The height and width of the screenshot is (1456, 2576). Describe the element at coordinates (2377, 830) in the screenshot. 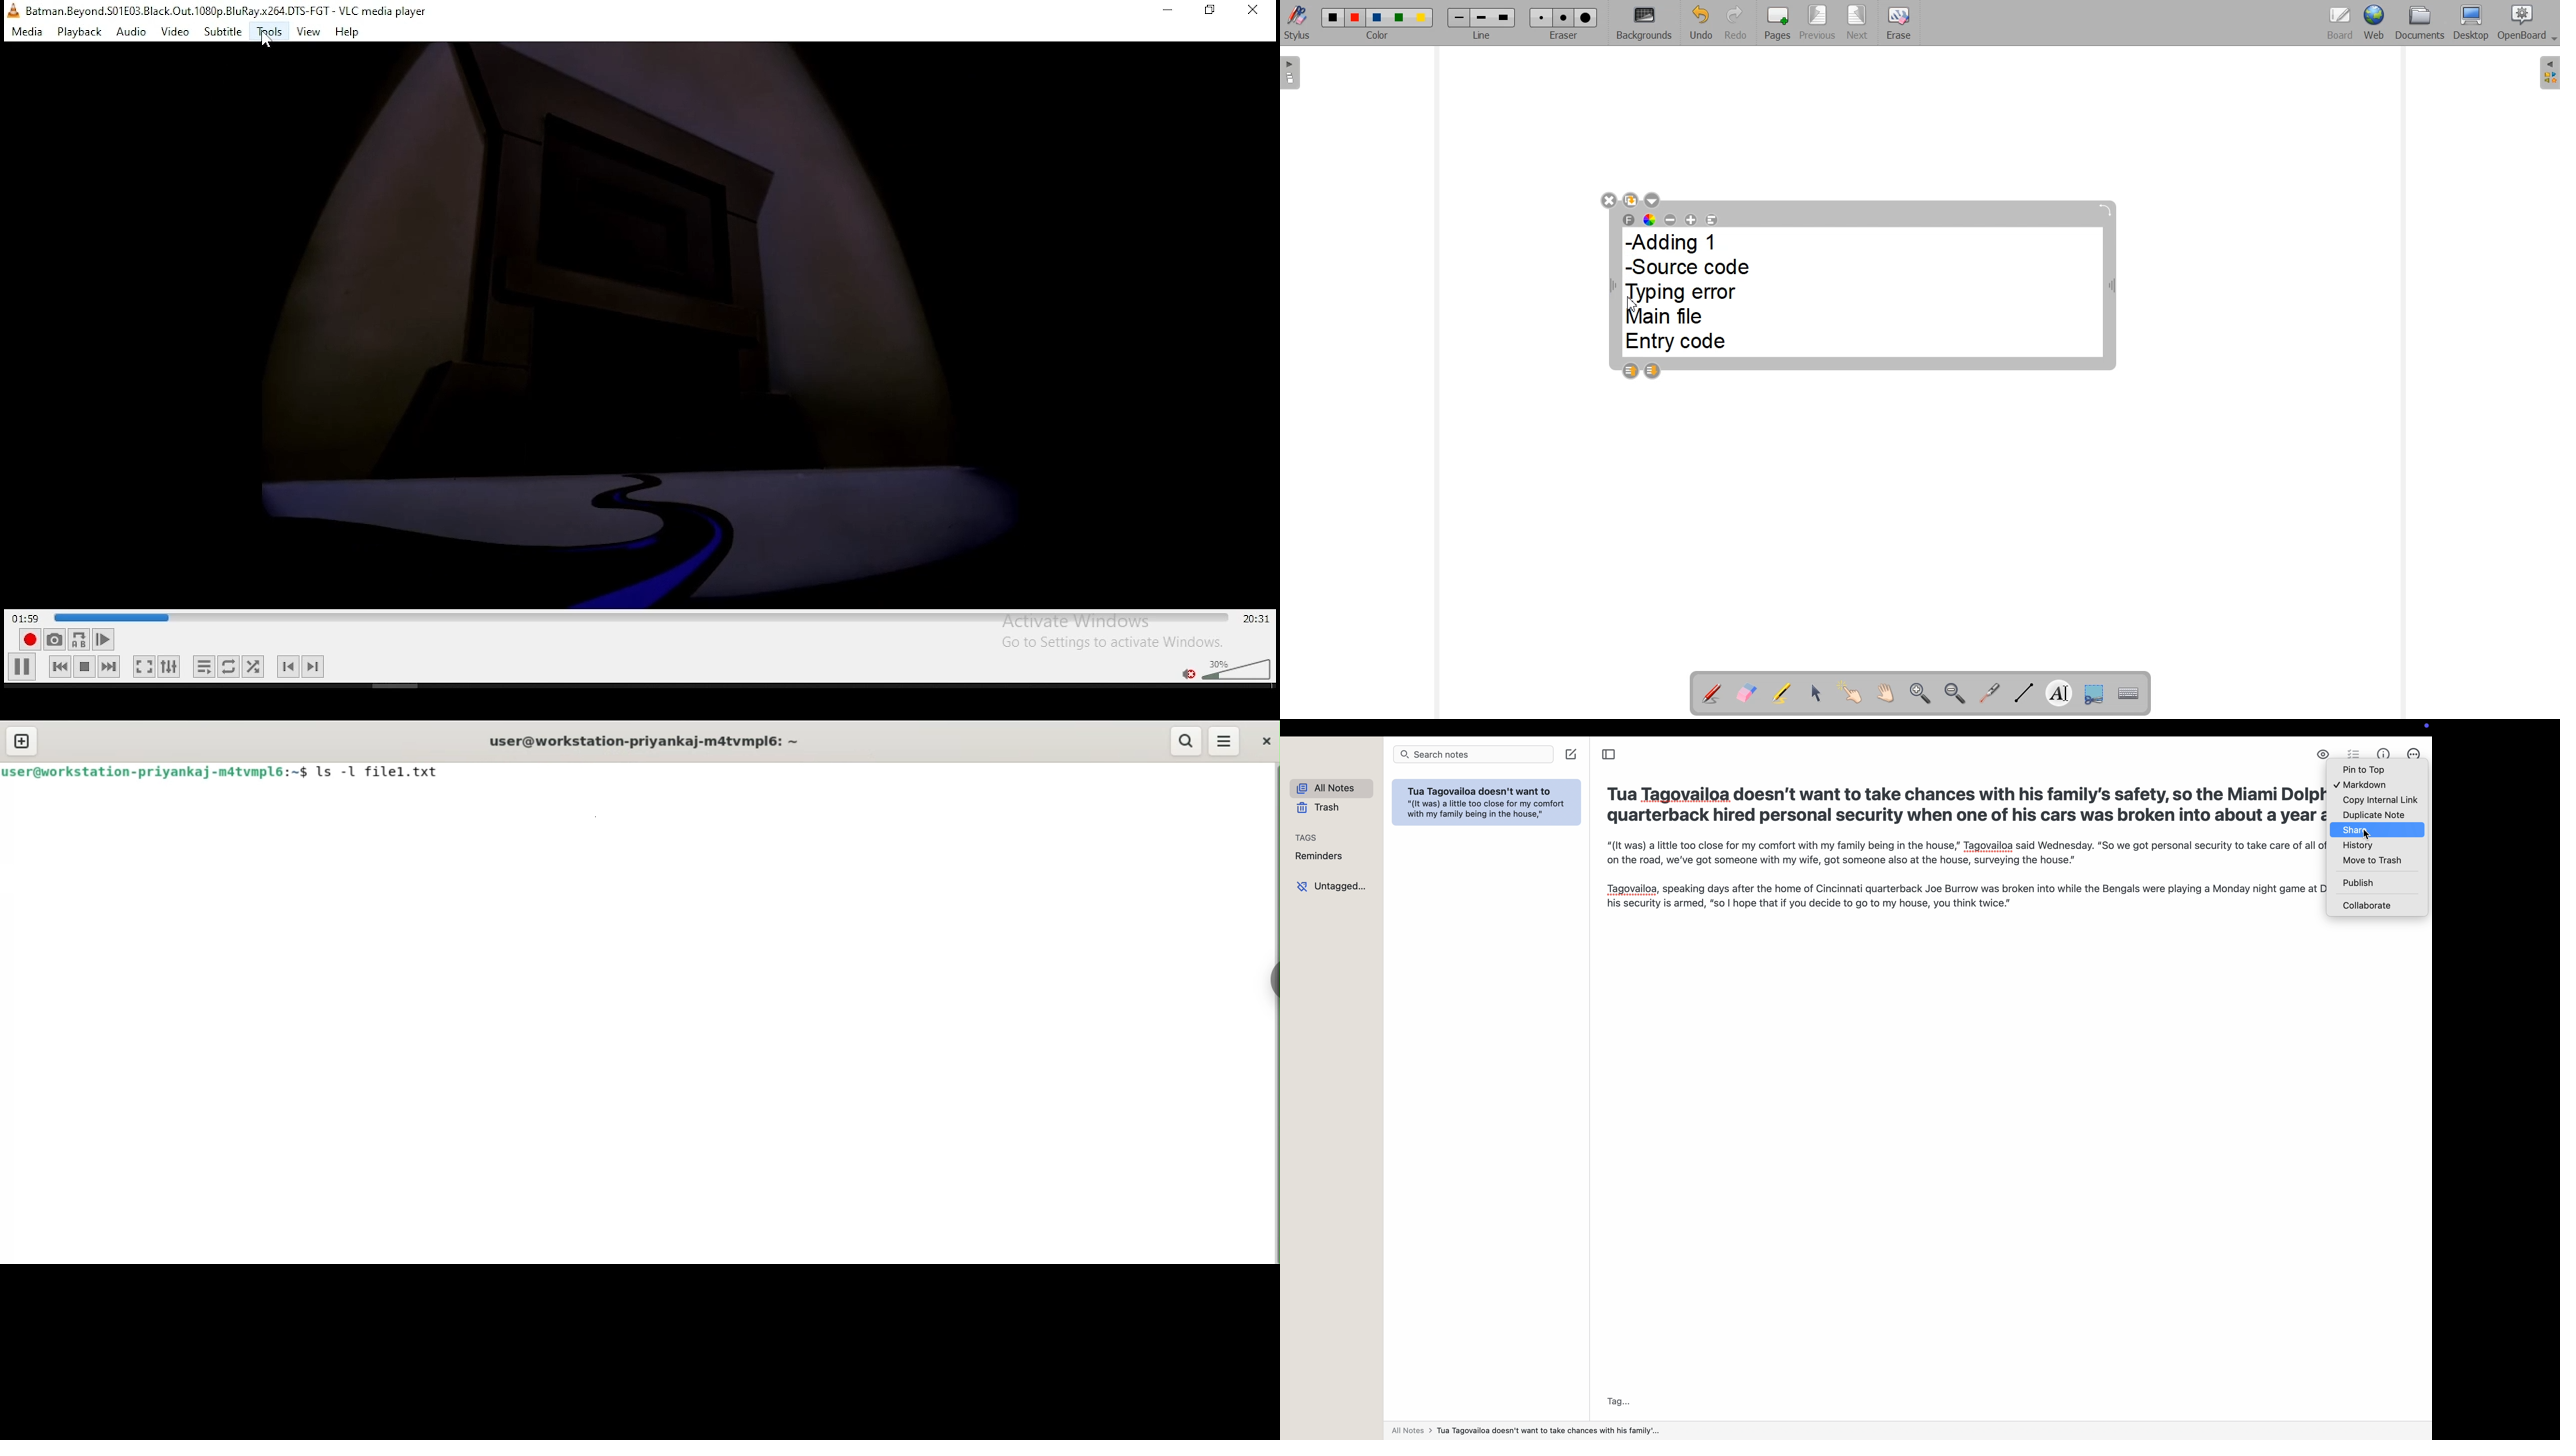

I see `click on share` at that location.